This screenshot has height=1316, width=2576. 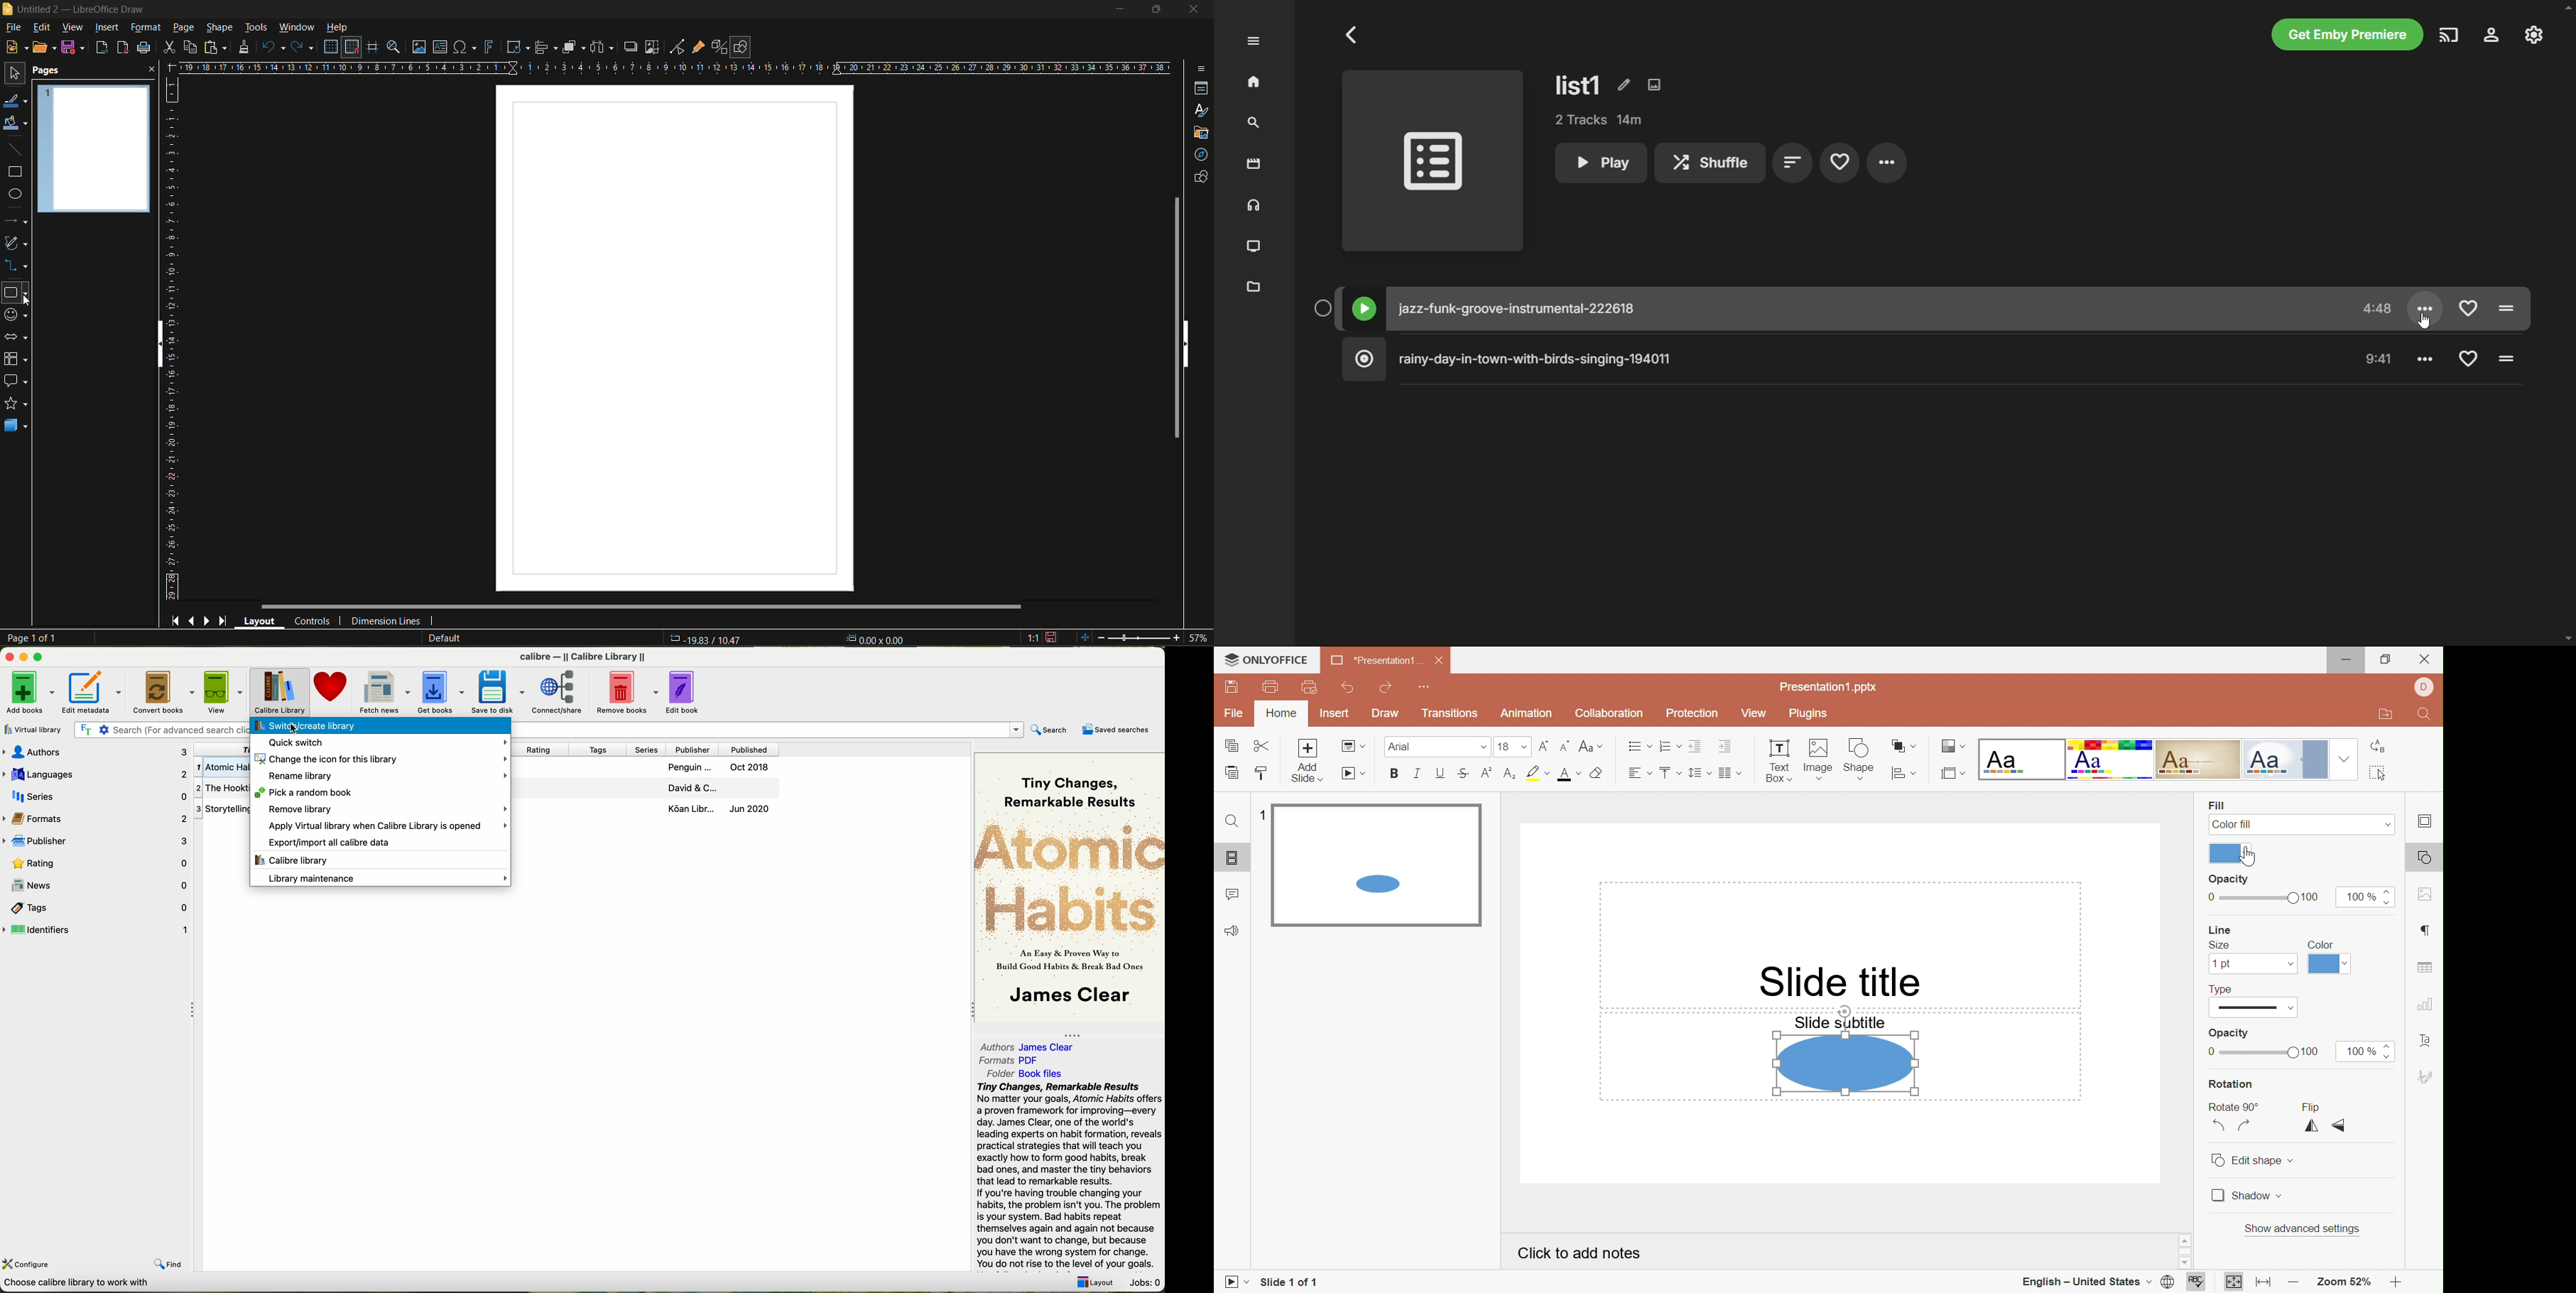 I want to click on Fit to slide, so click(x=2235, y=1282).